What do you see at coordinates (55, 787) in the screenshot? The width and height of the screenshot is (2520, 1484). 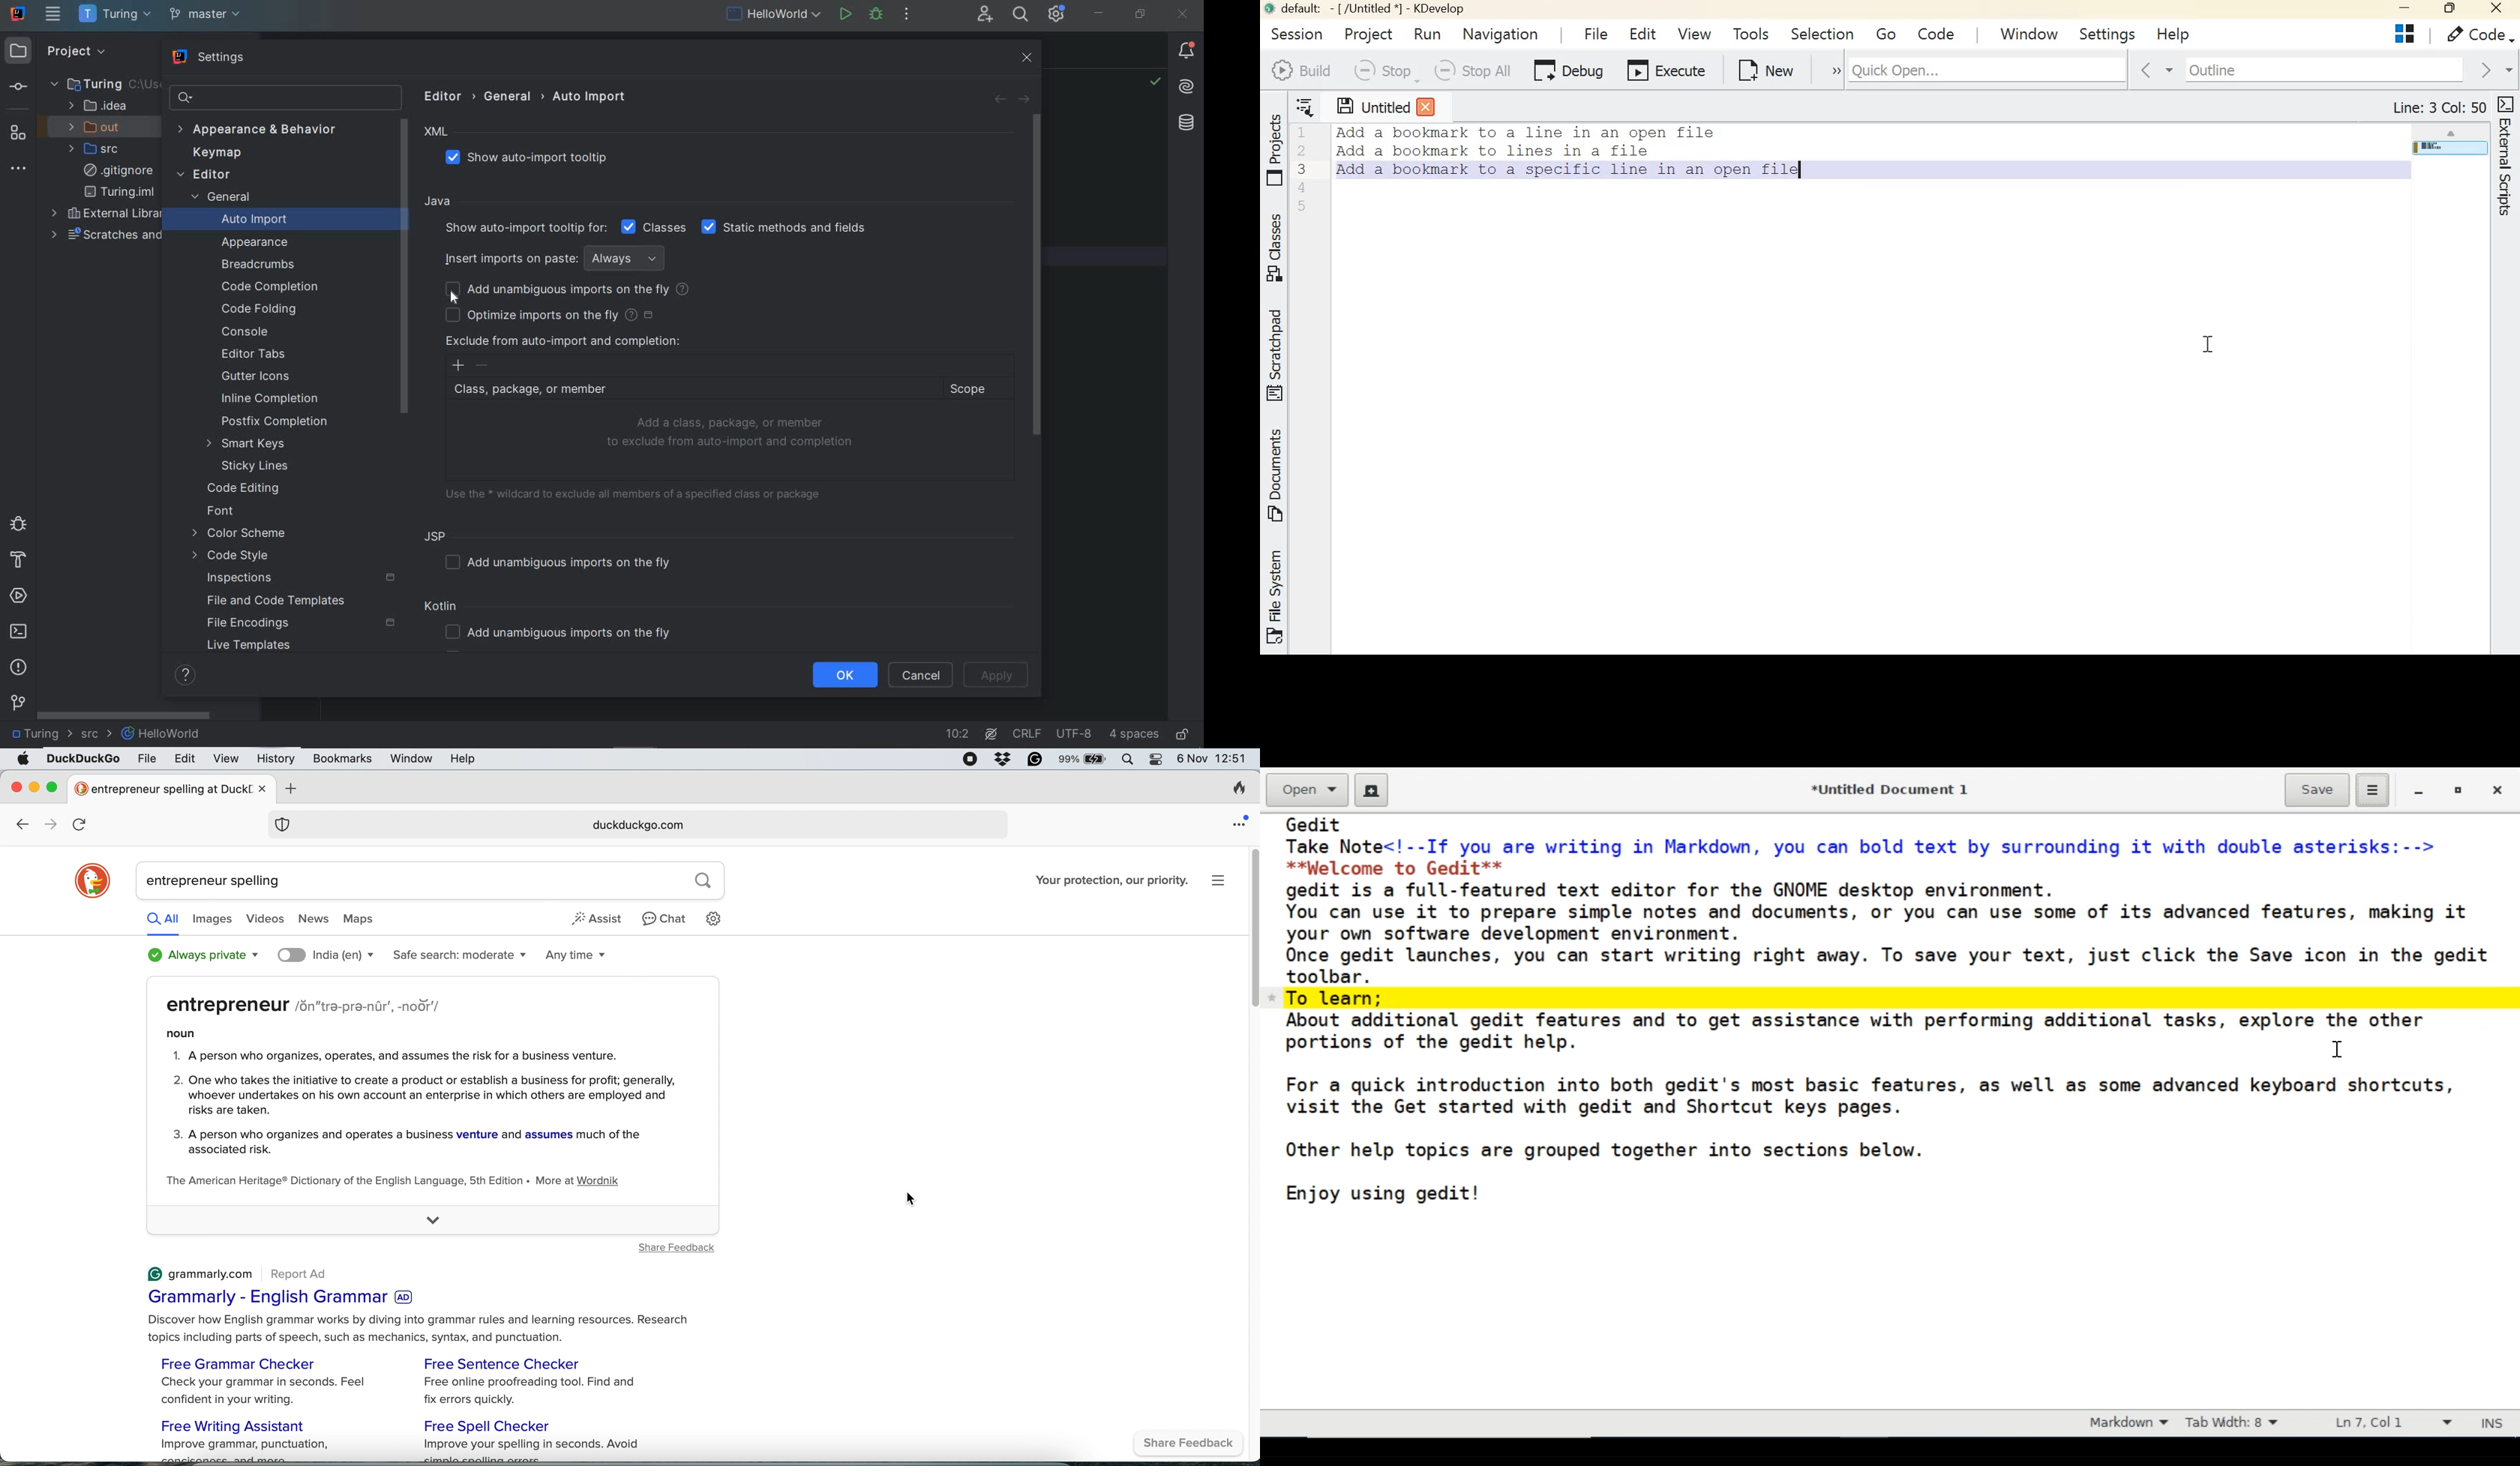 I see `maximize` at bounding box center [55, 787].